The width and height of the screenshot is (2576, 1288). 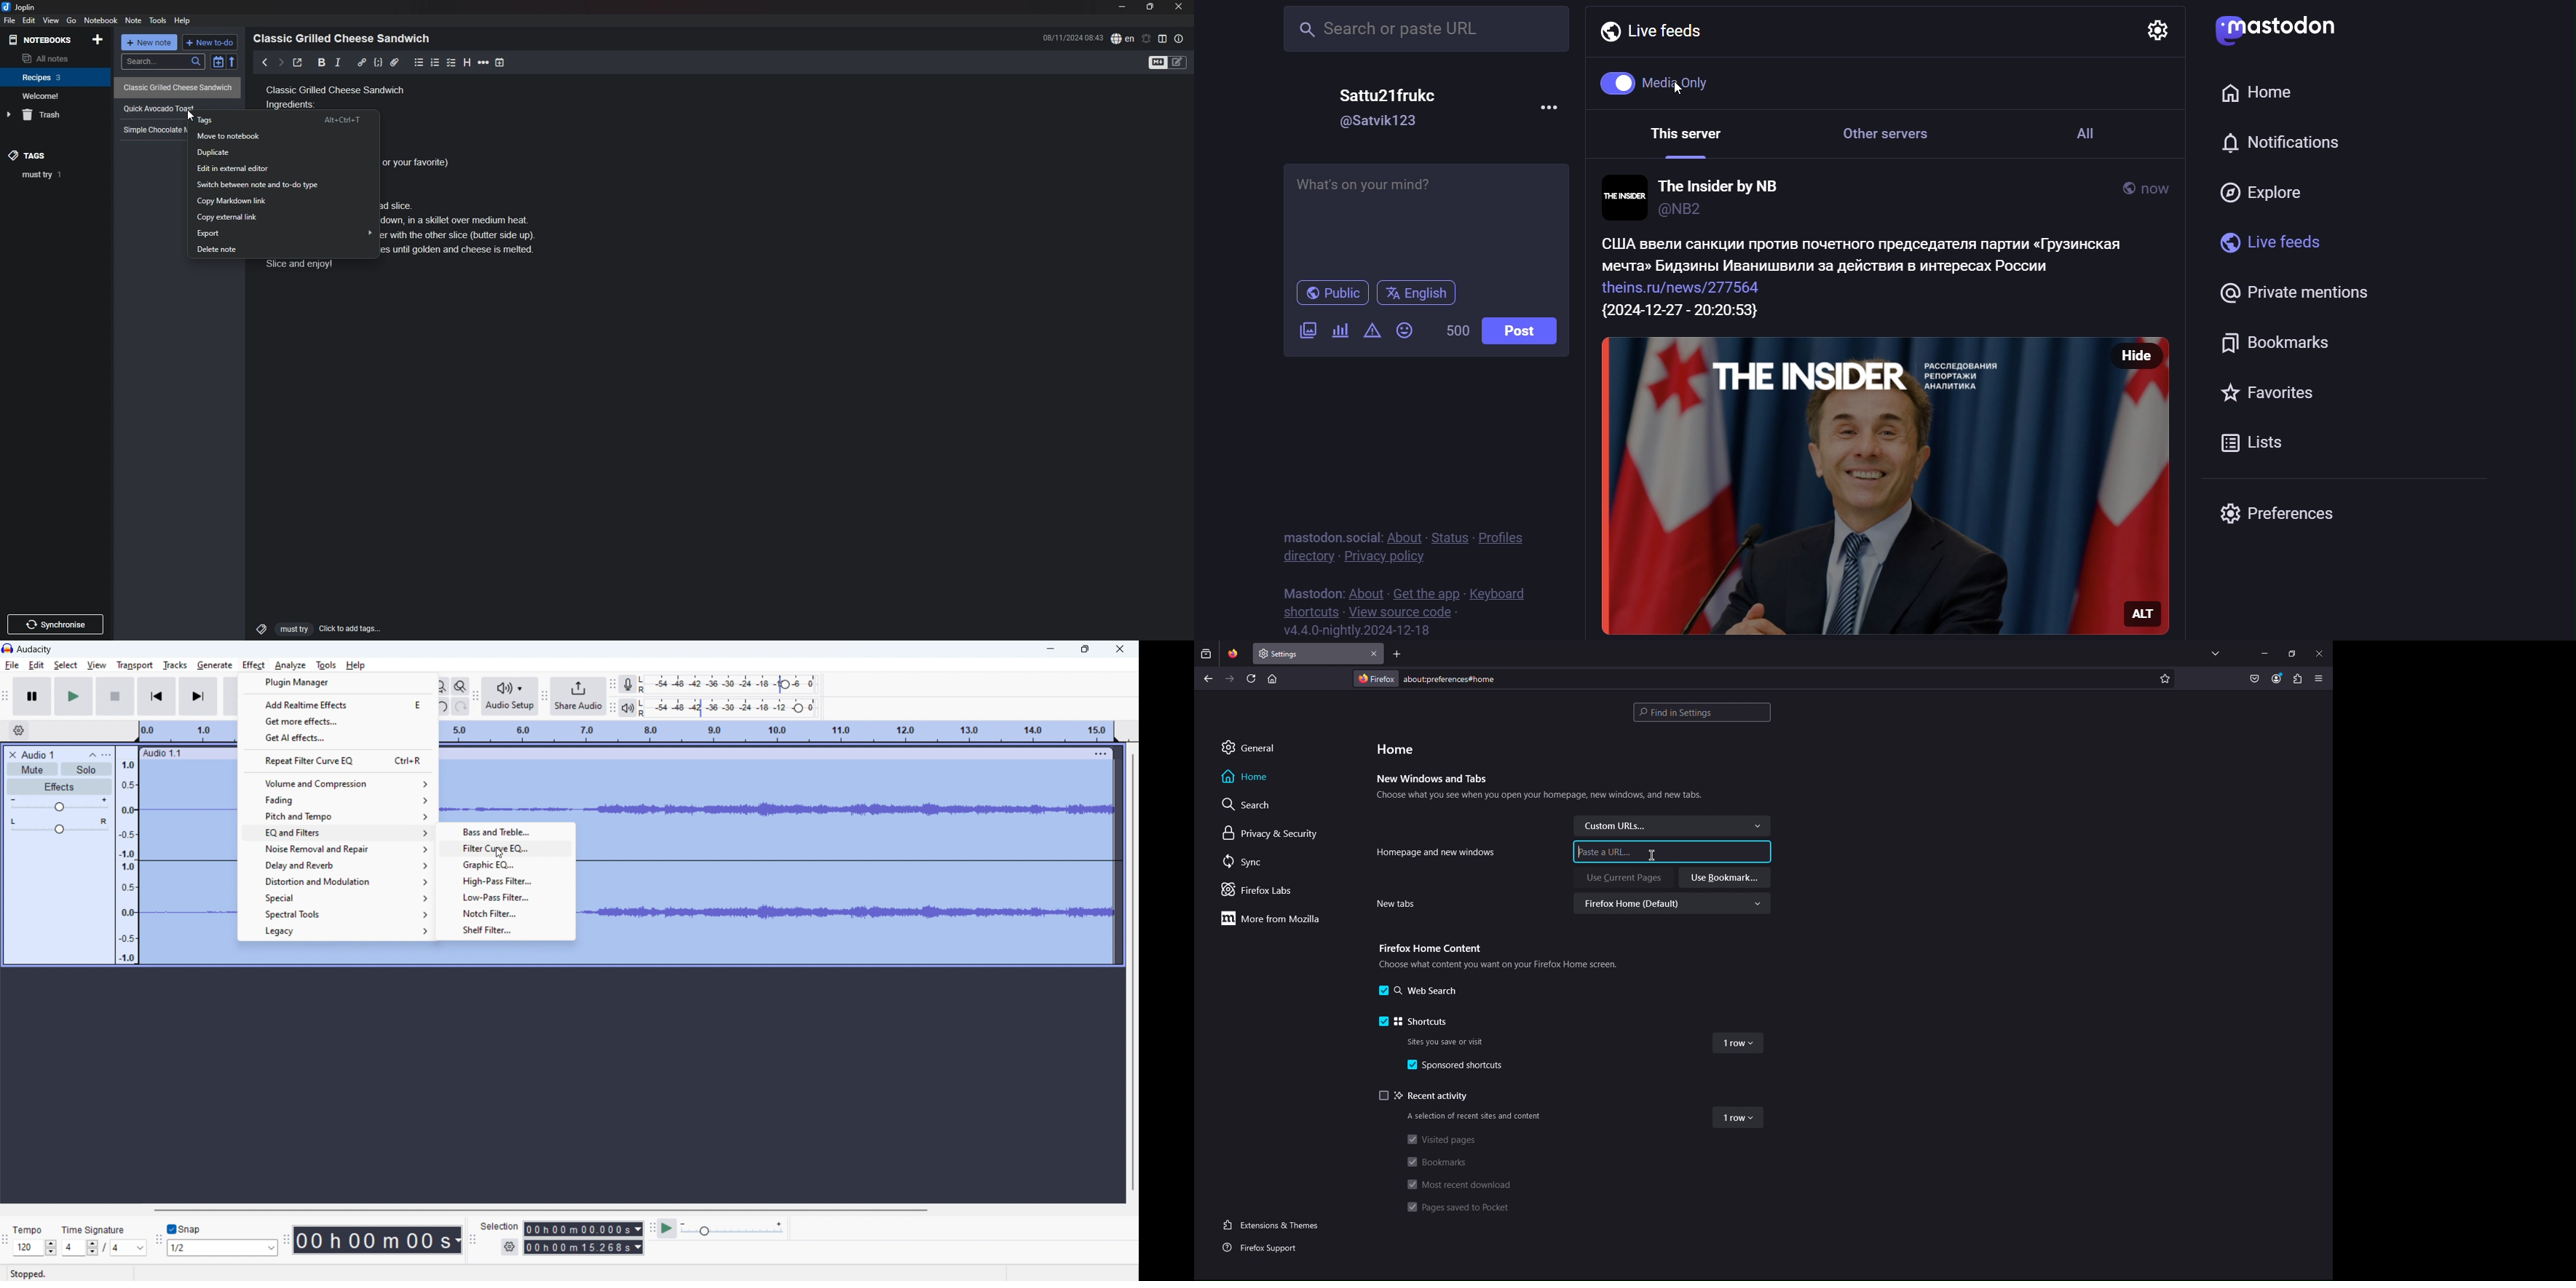 What do you see at coordinates (28, 21) in the screenshot?
I see `edit` at bounding box center [28, 21].